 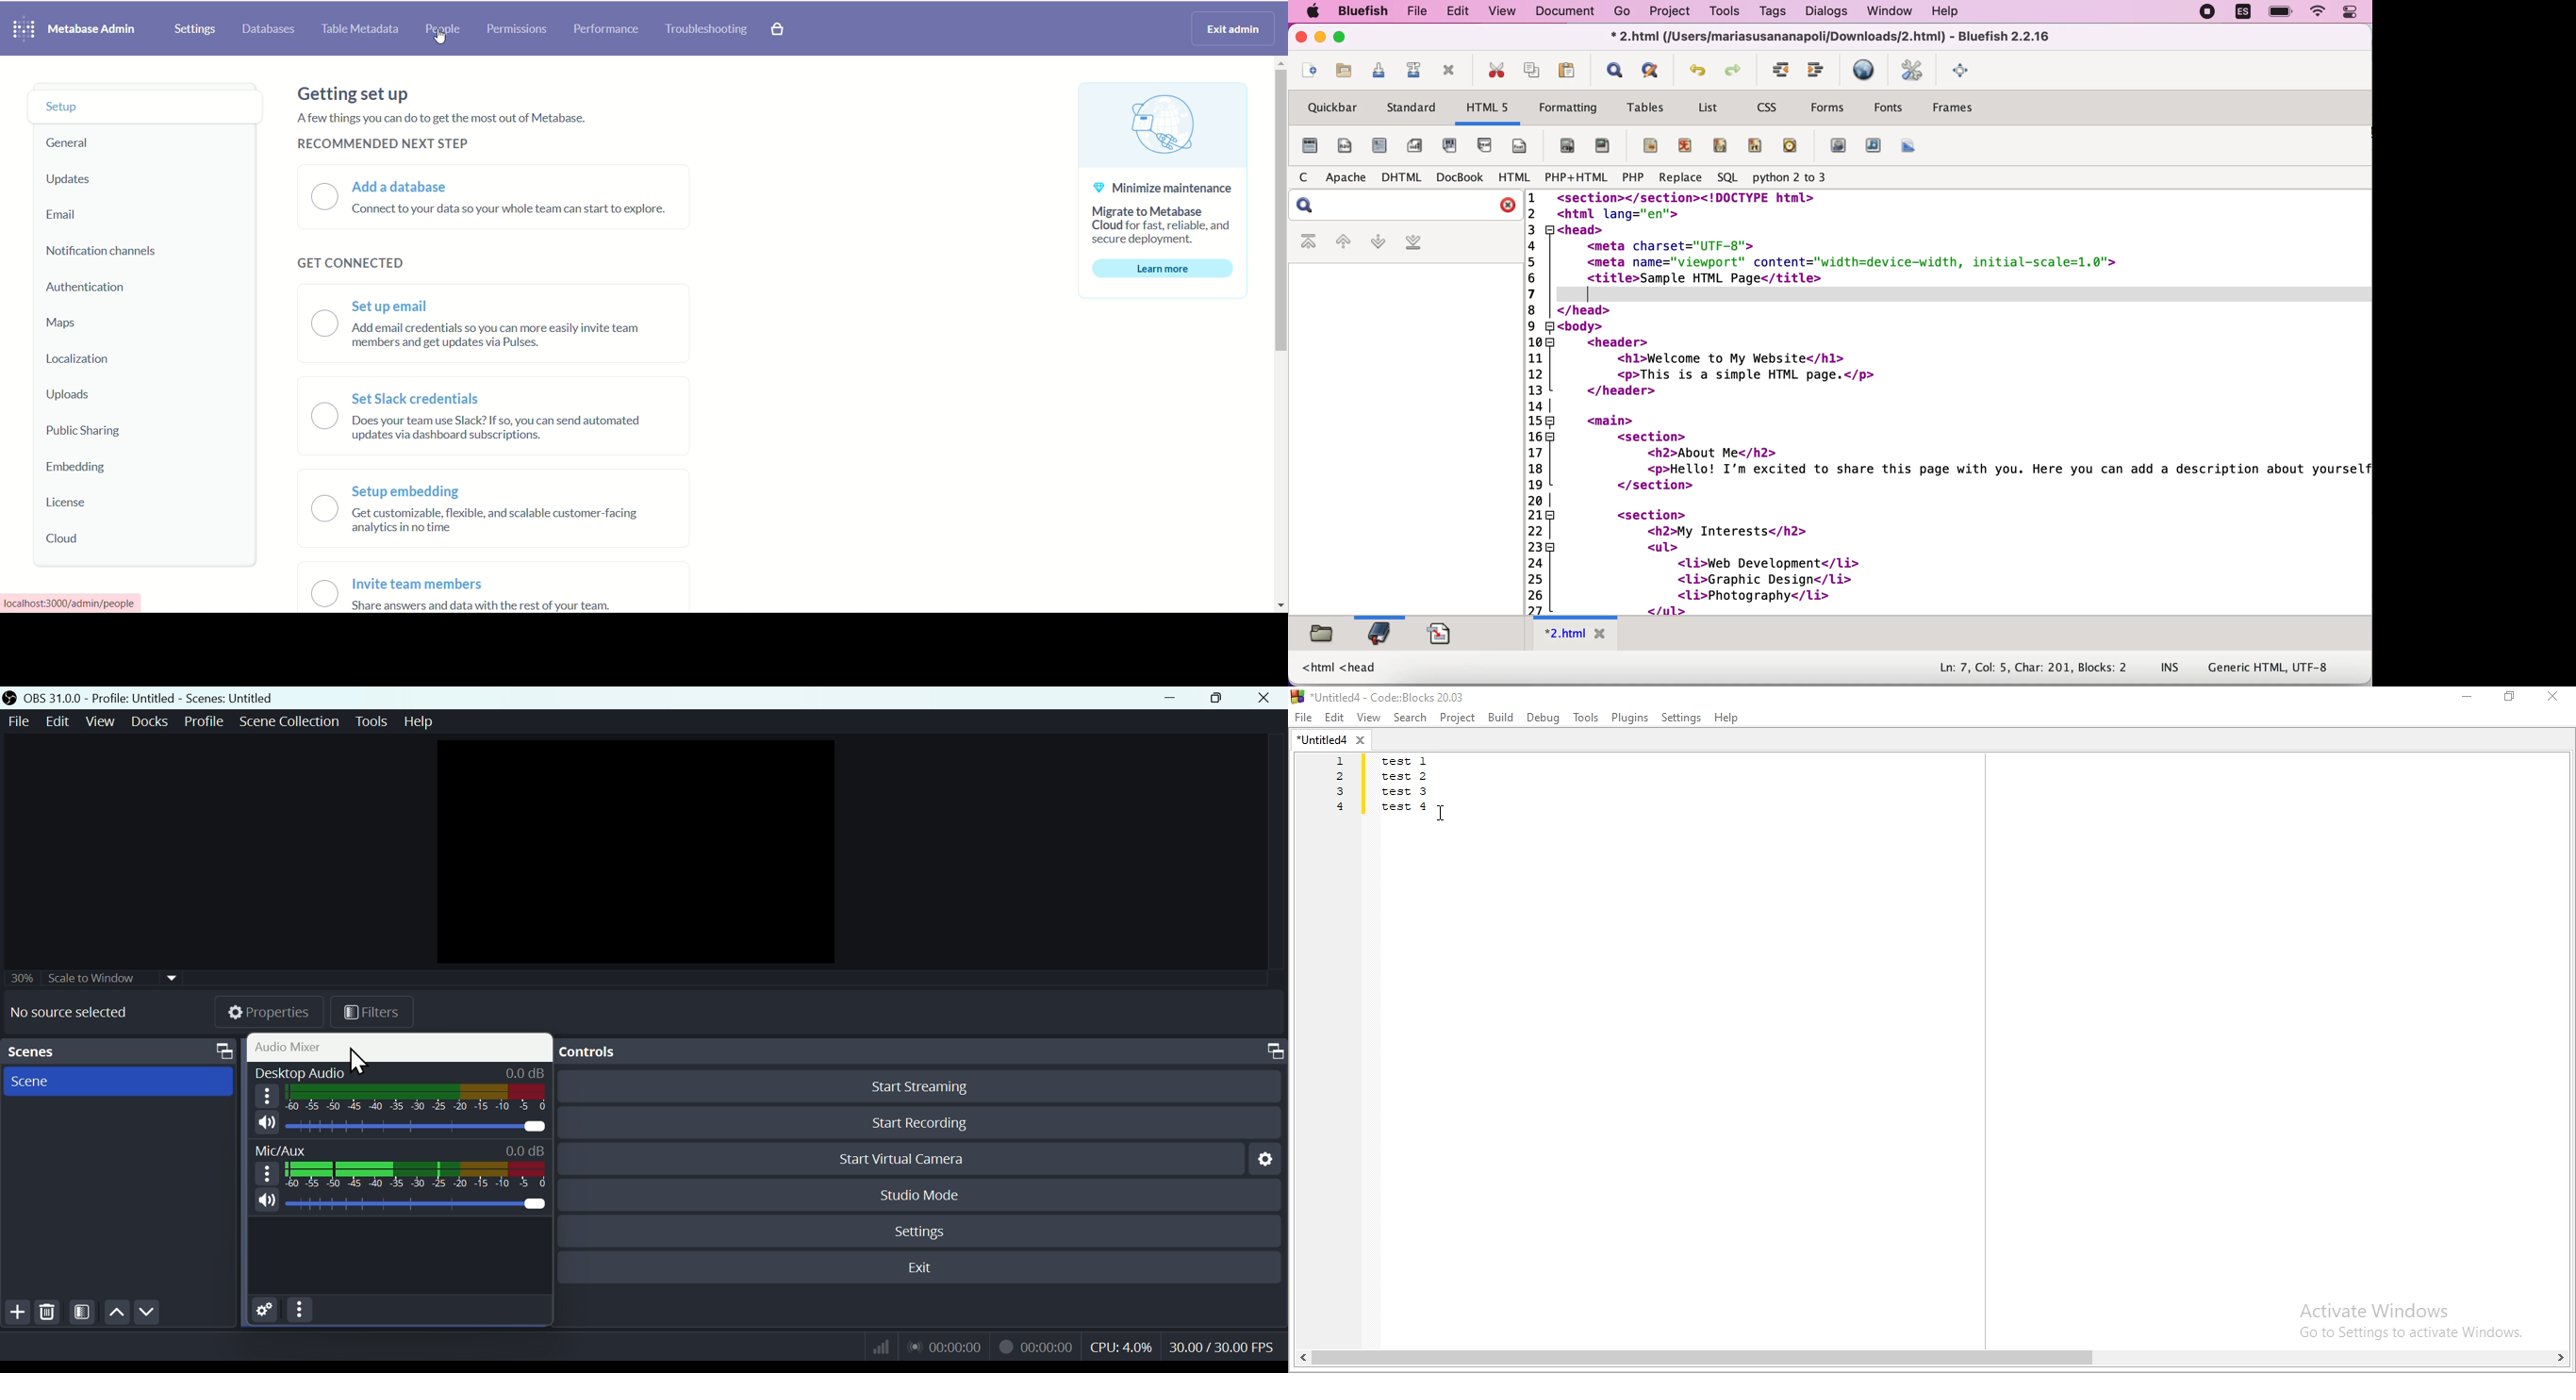 What do you see at coordinates (370, 1015) in the screenshot?
I see `Fil` at bounding box center [370, 1015].